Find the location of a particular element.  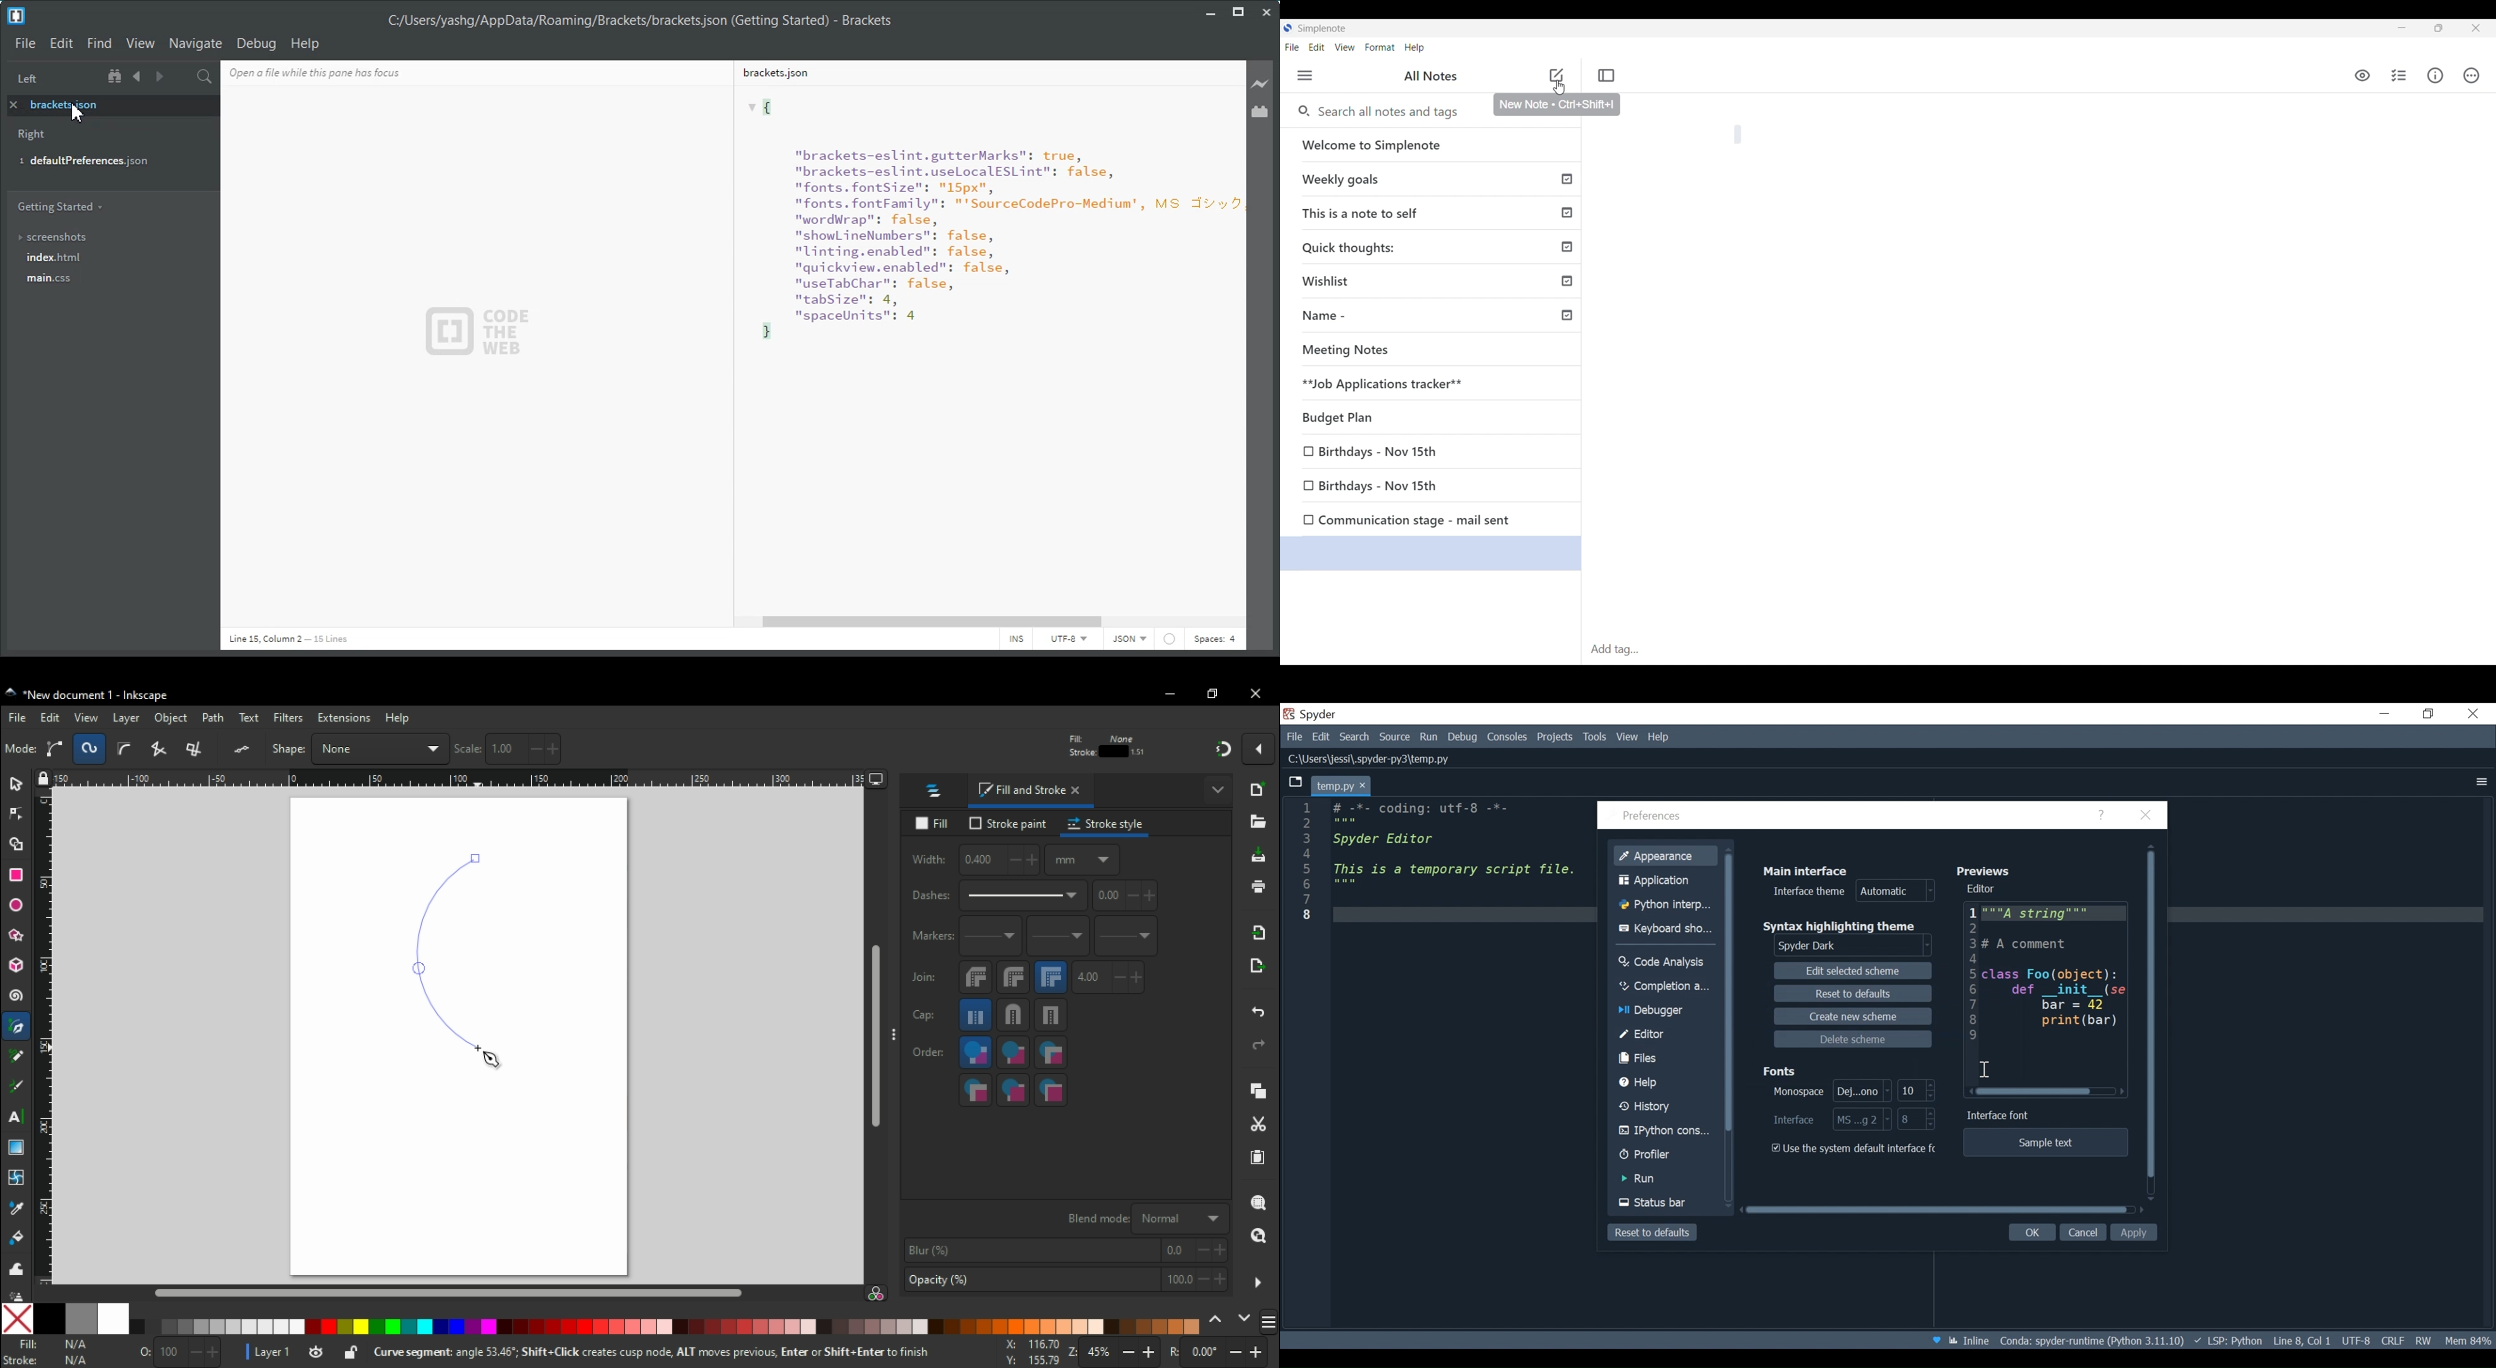

import is located at coordinates (1262, 937).